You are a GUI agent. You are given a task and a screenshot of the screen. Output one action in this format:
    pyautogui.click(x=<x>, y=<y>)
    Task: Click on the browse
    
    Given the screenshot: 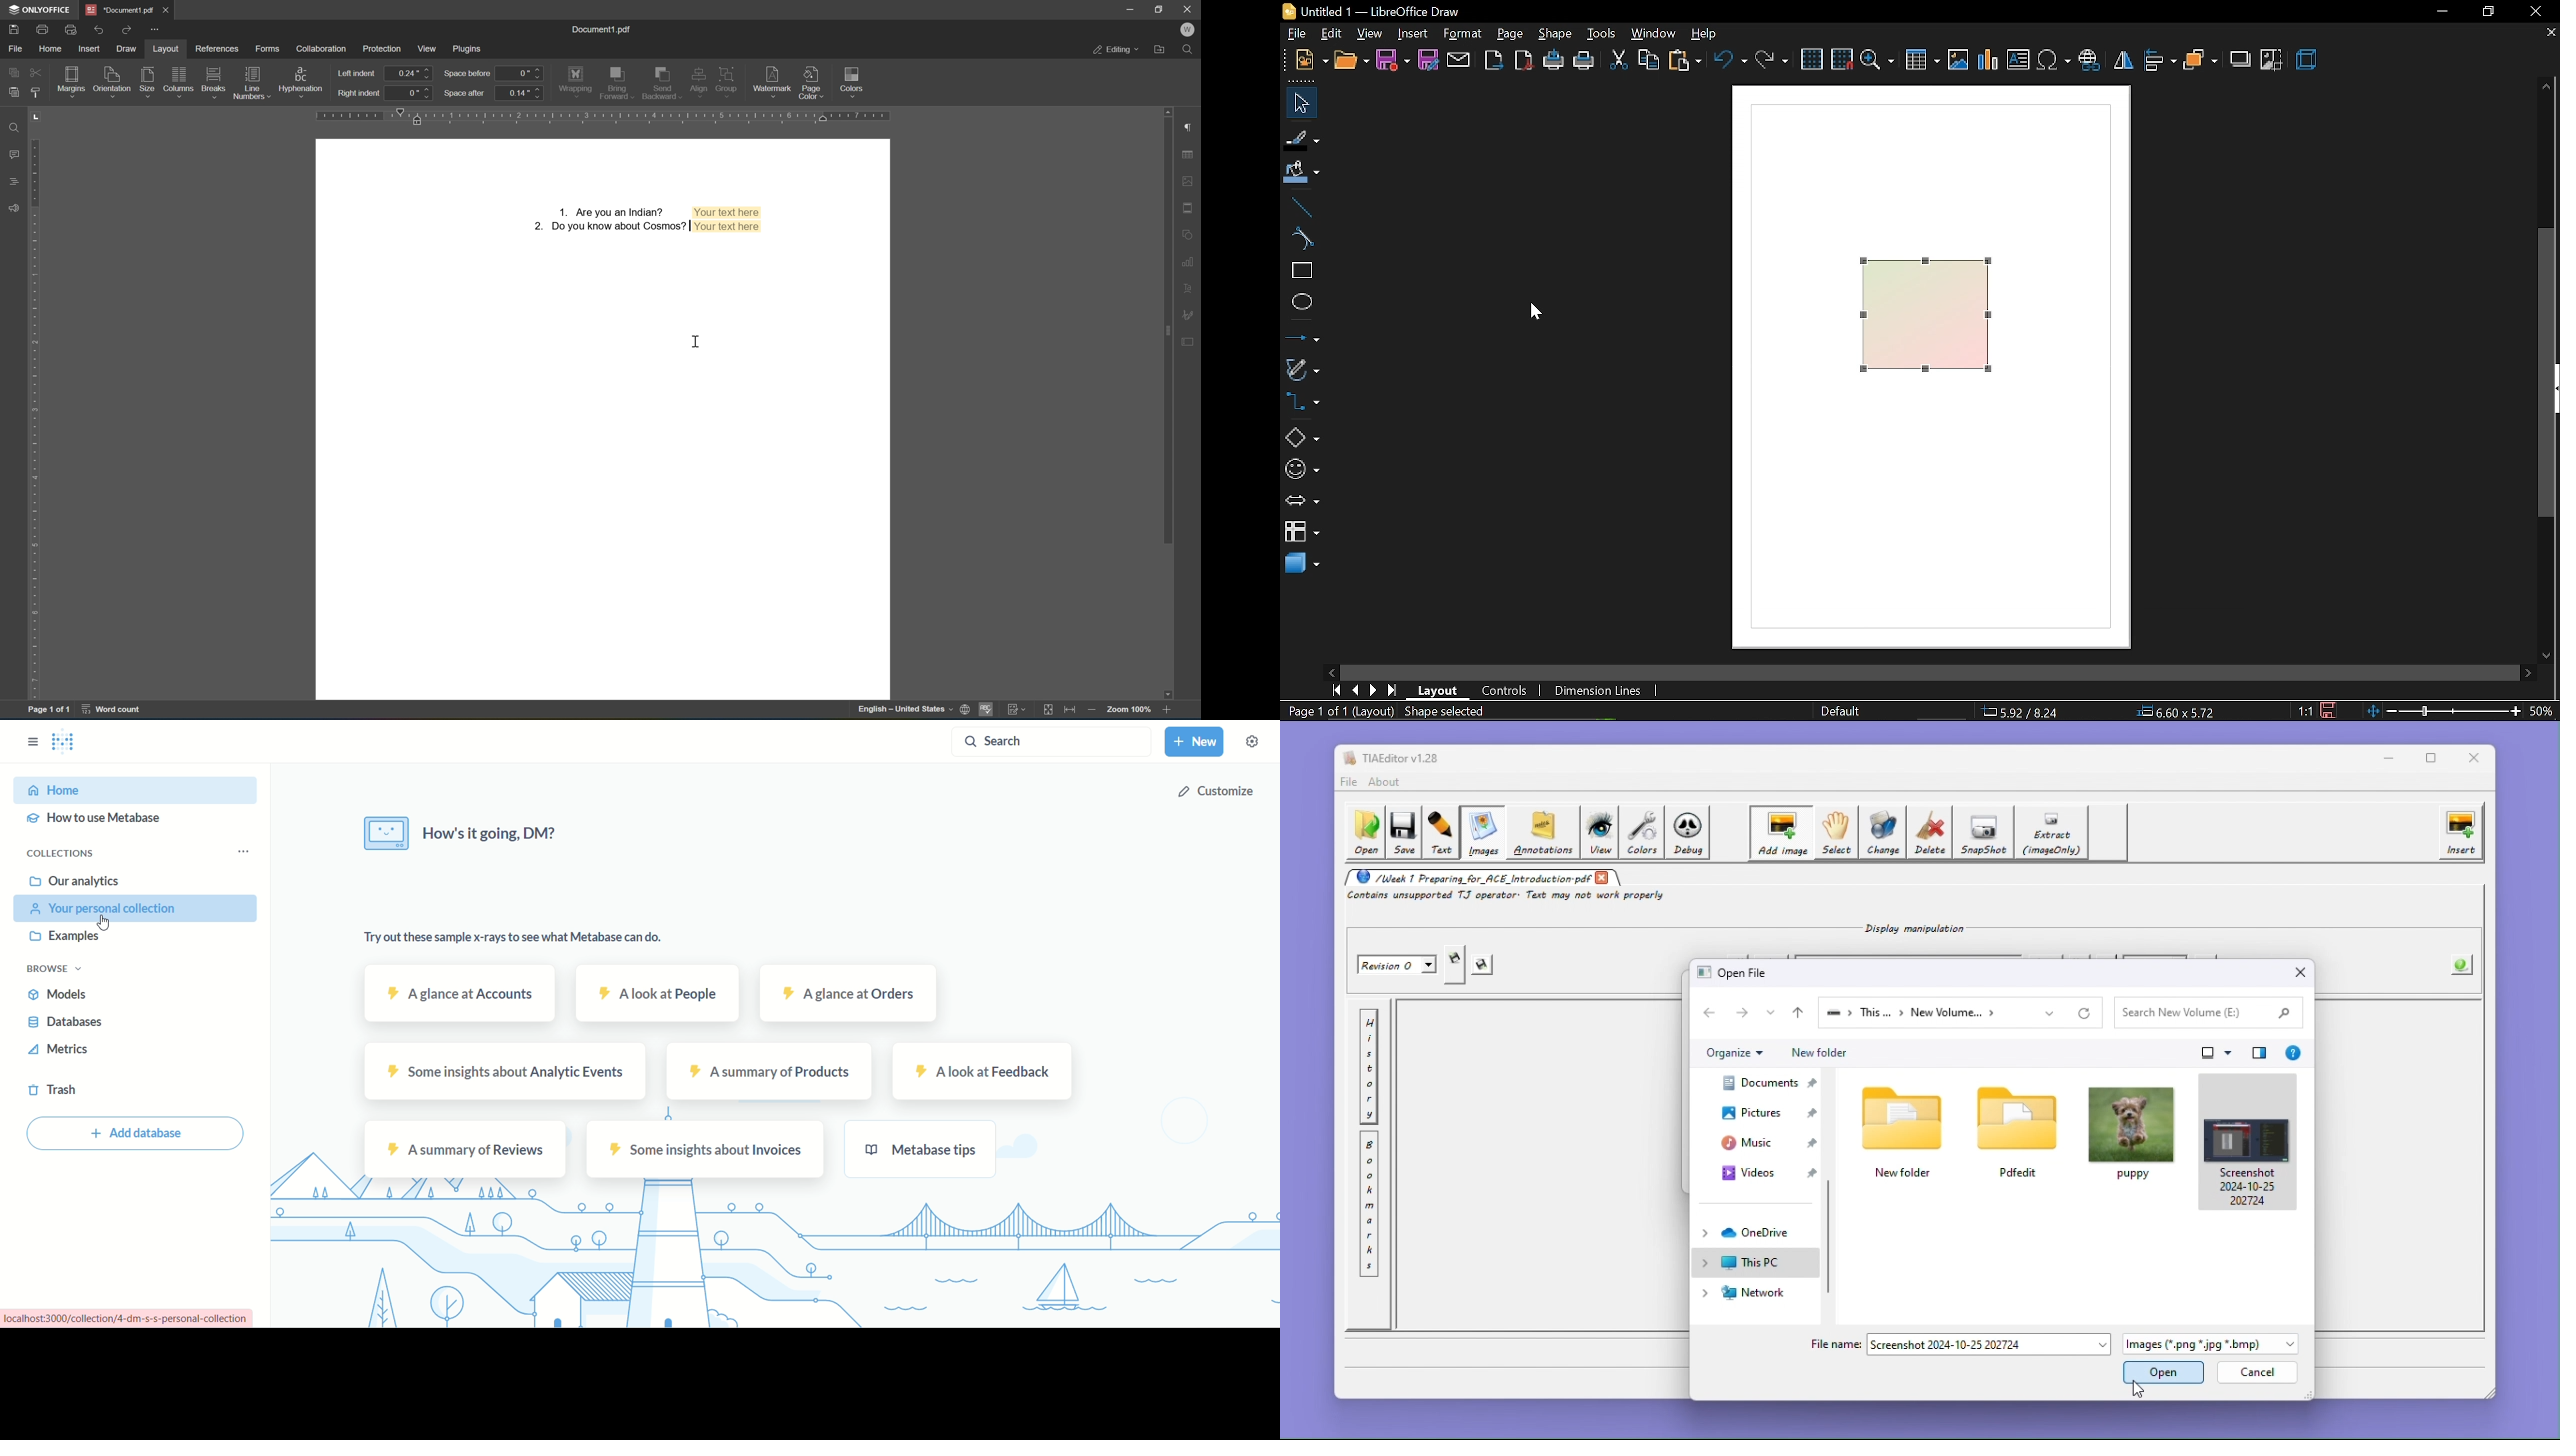 What is the action you would take?
    pyautogui.click(x=61, y=970)
    